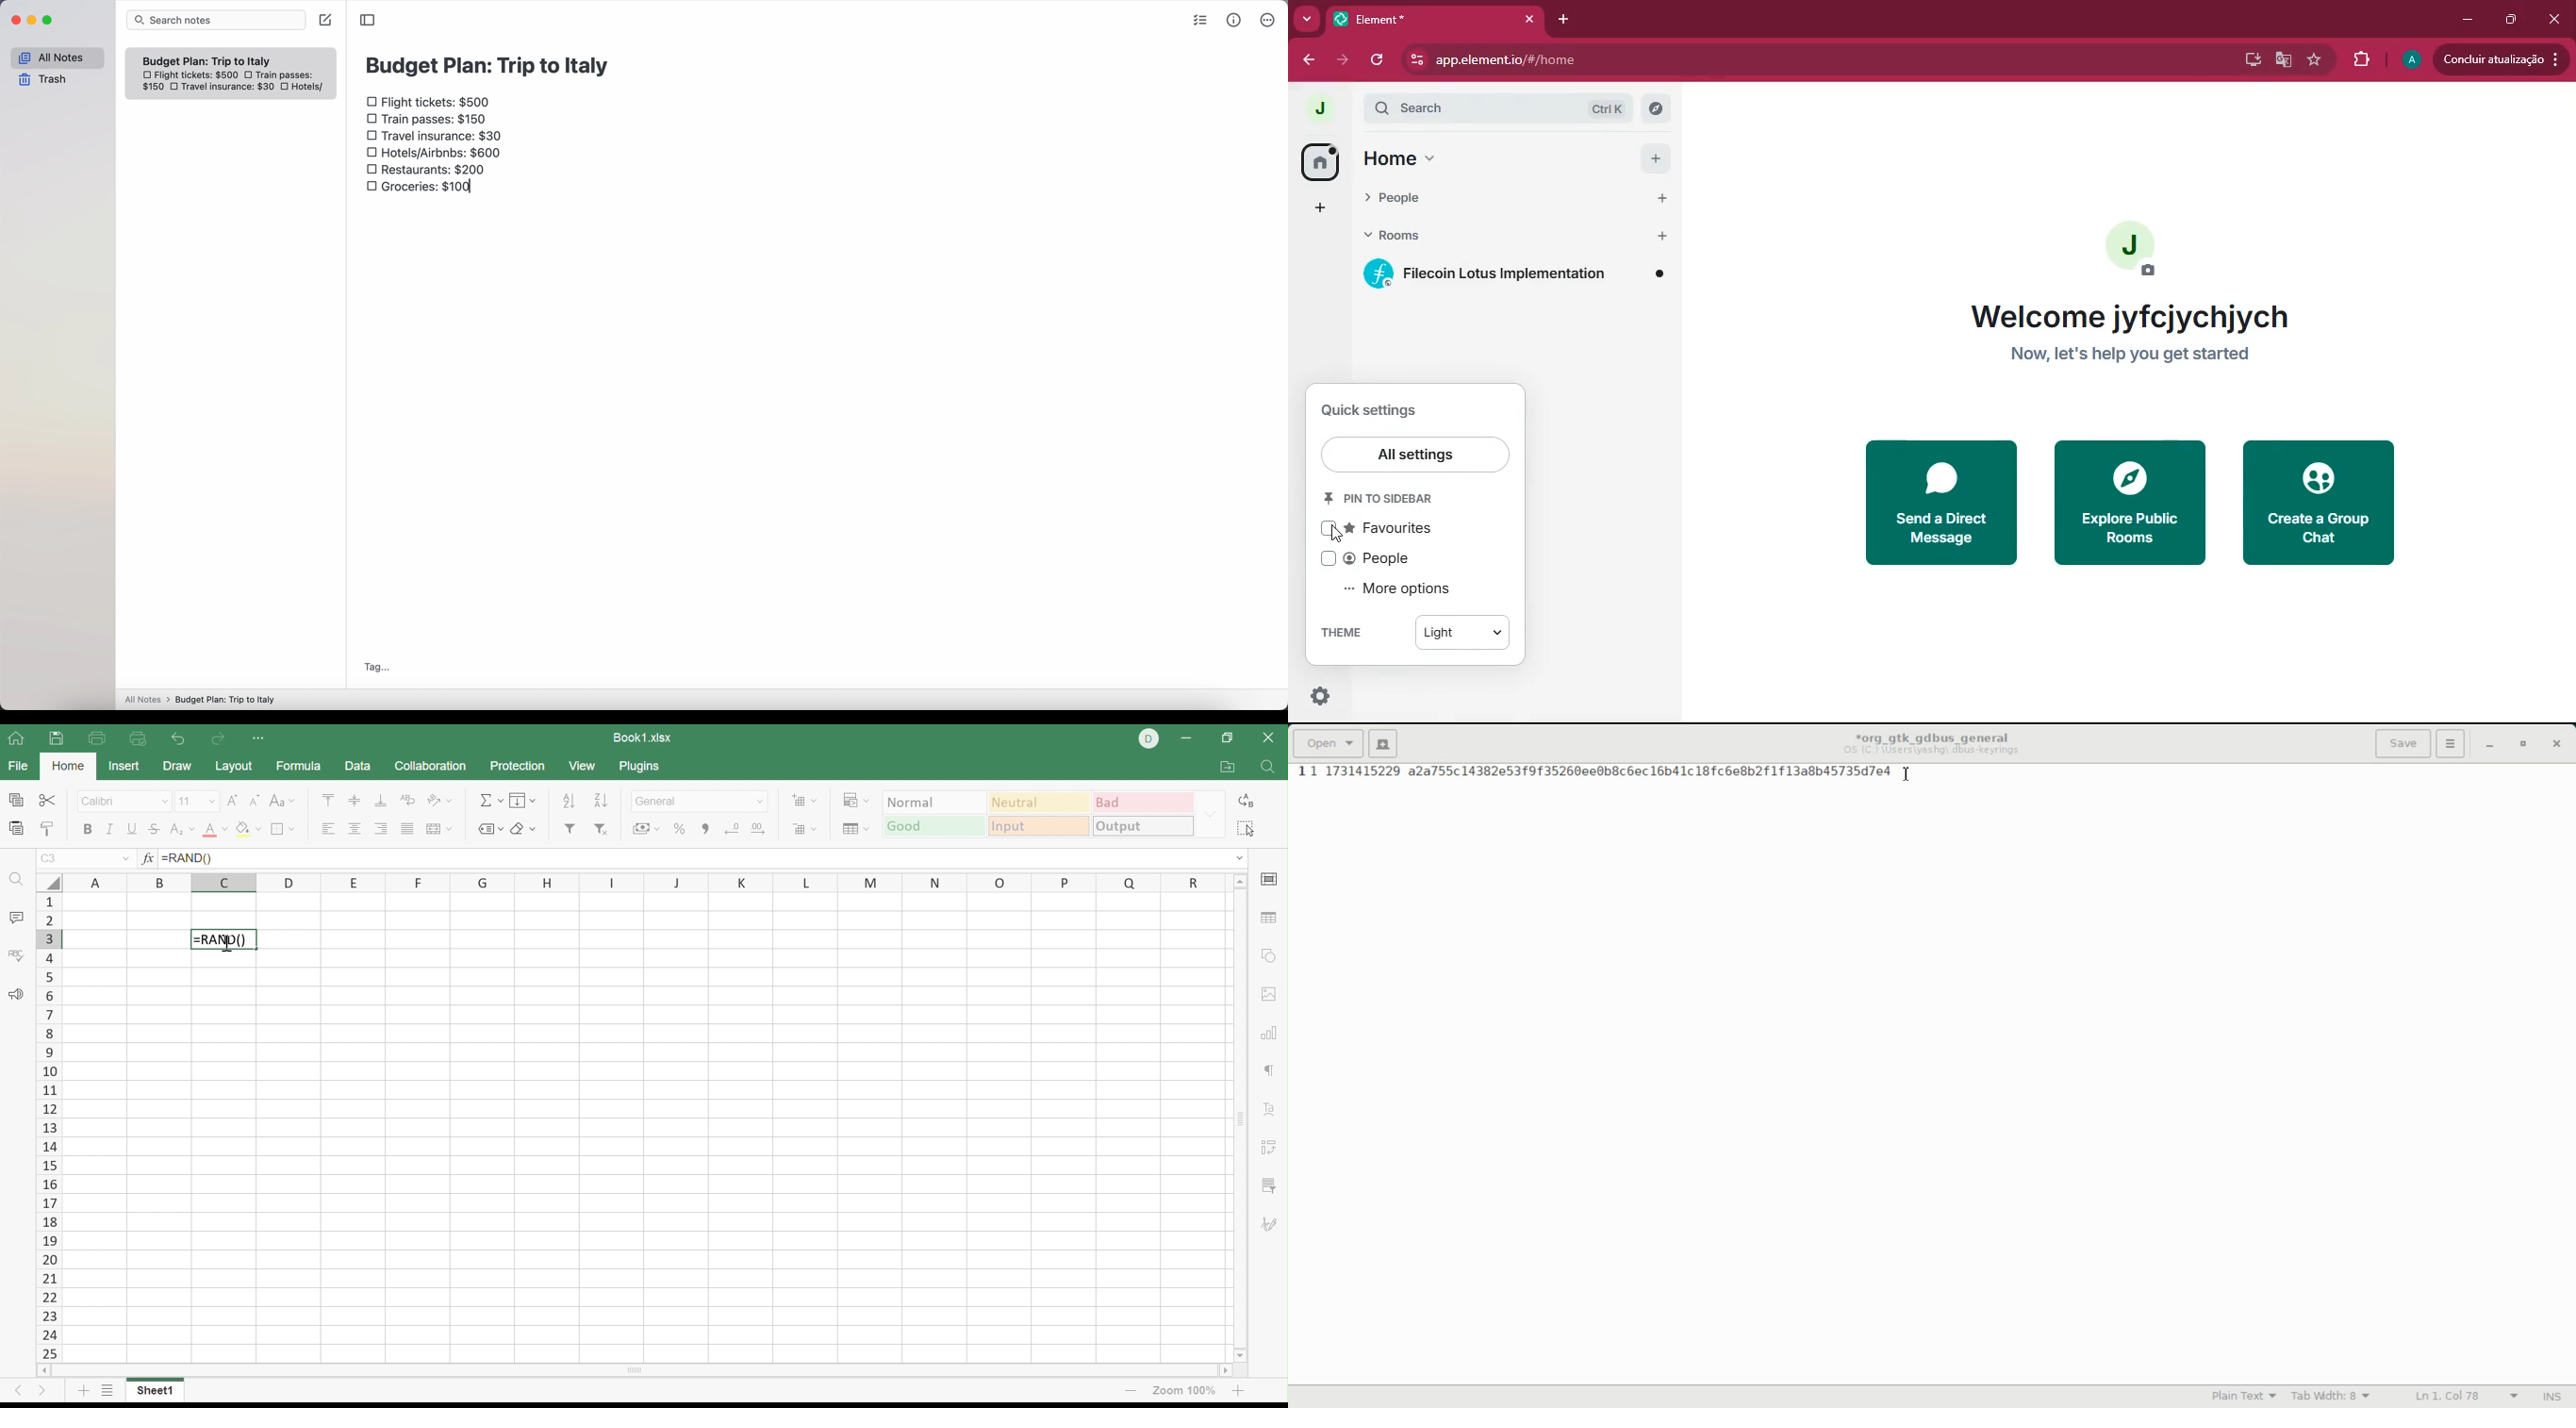  What do you see at coordinates (56, 739) in the screenshot?
I see `Save` at bounding box center [56, 739].